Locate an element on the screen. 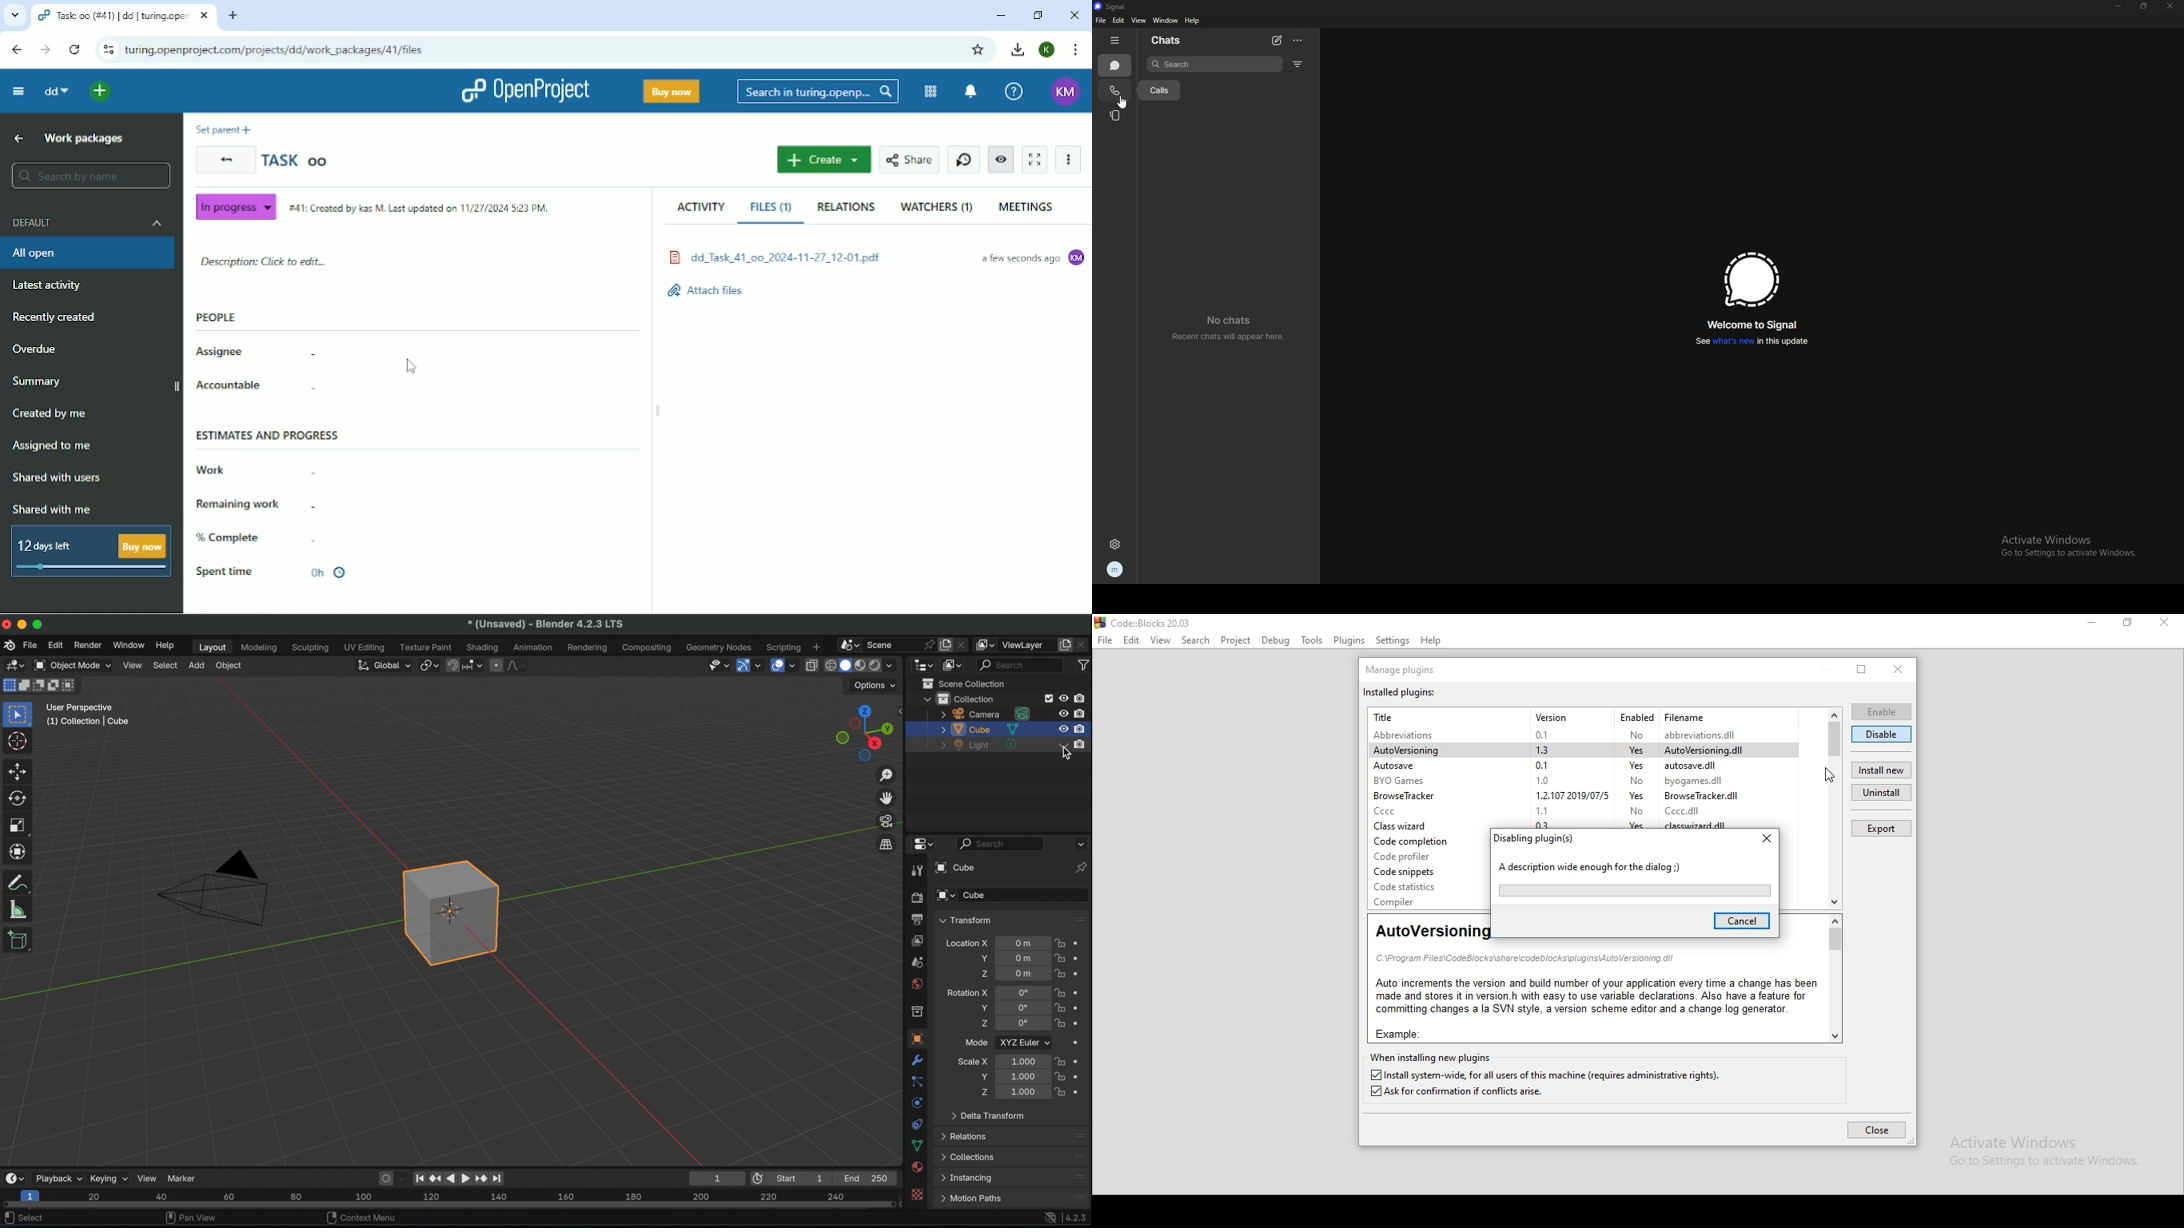  cube is located at coordinates (985, 729).